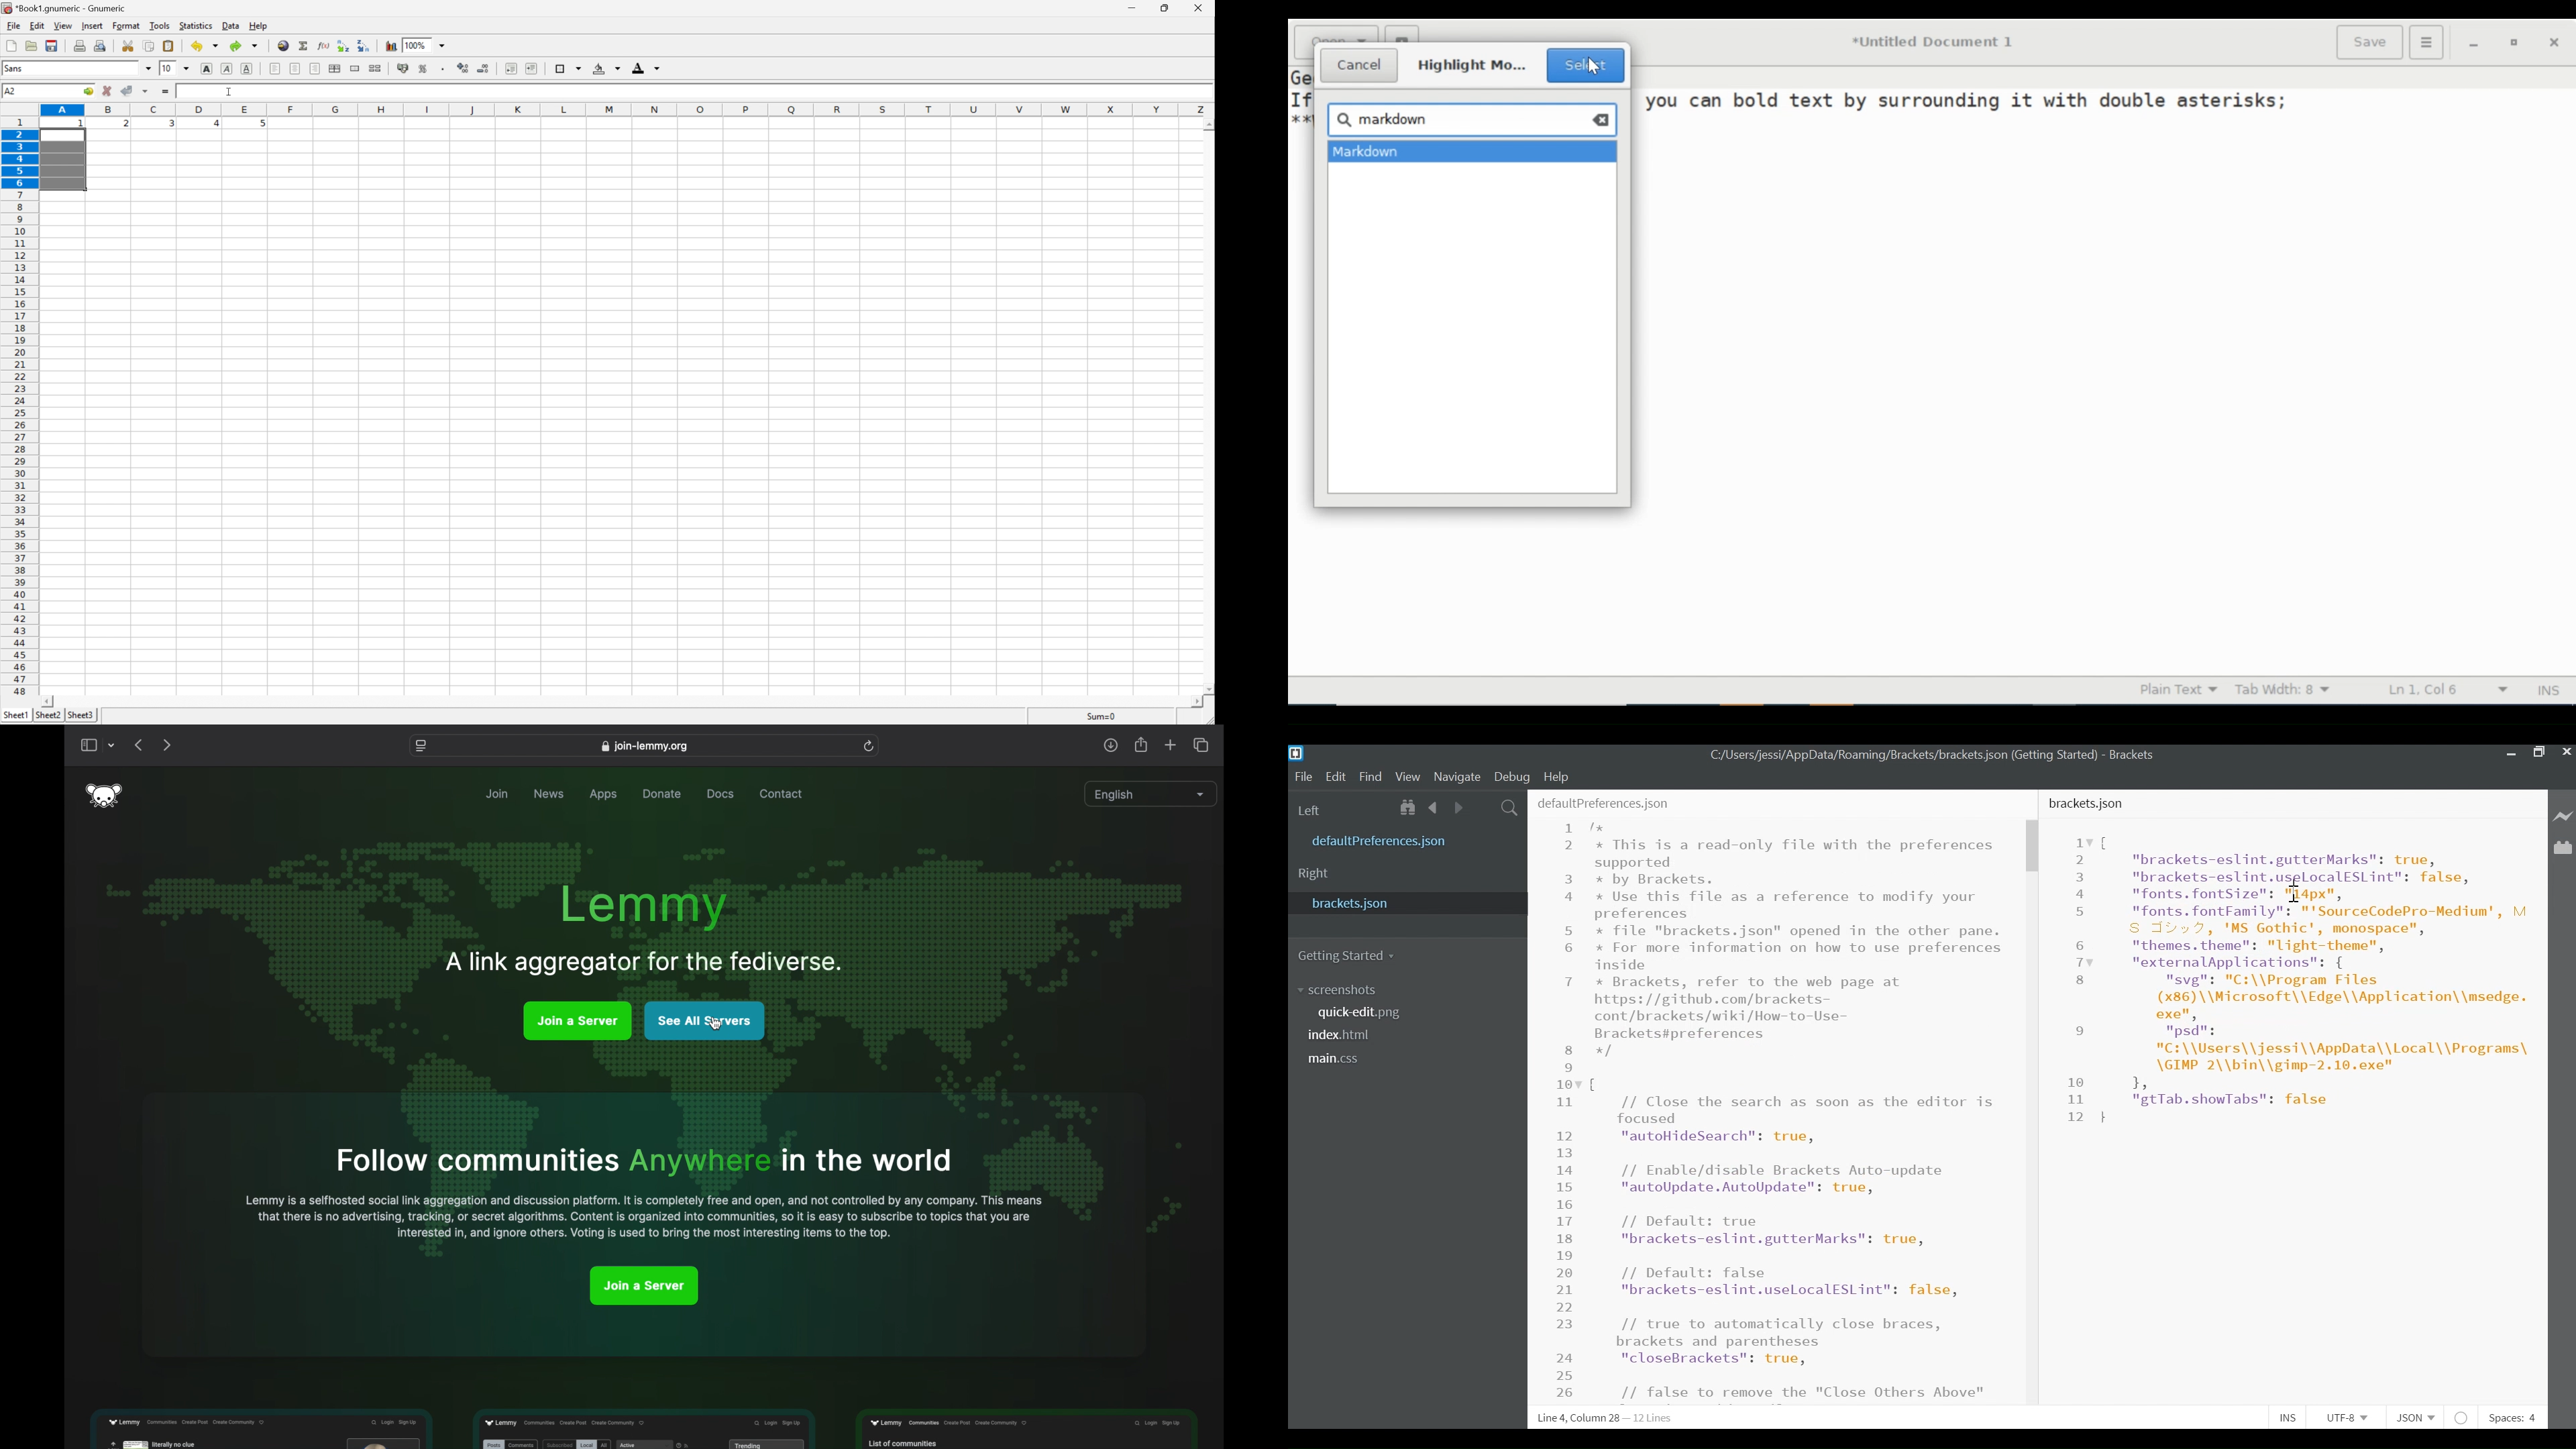 The image size is (2576, 1456). What do you see at coordinates (643, 908) in the screenshot?
I see `lemmy` at bounding box center [643, 908].